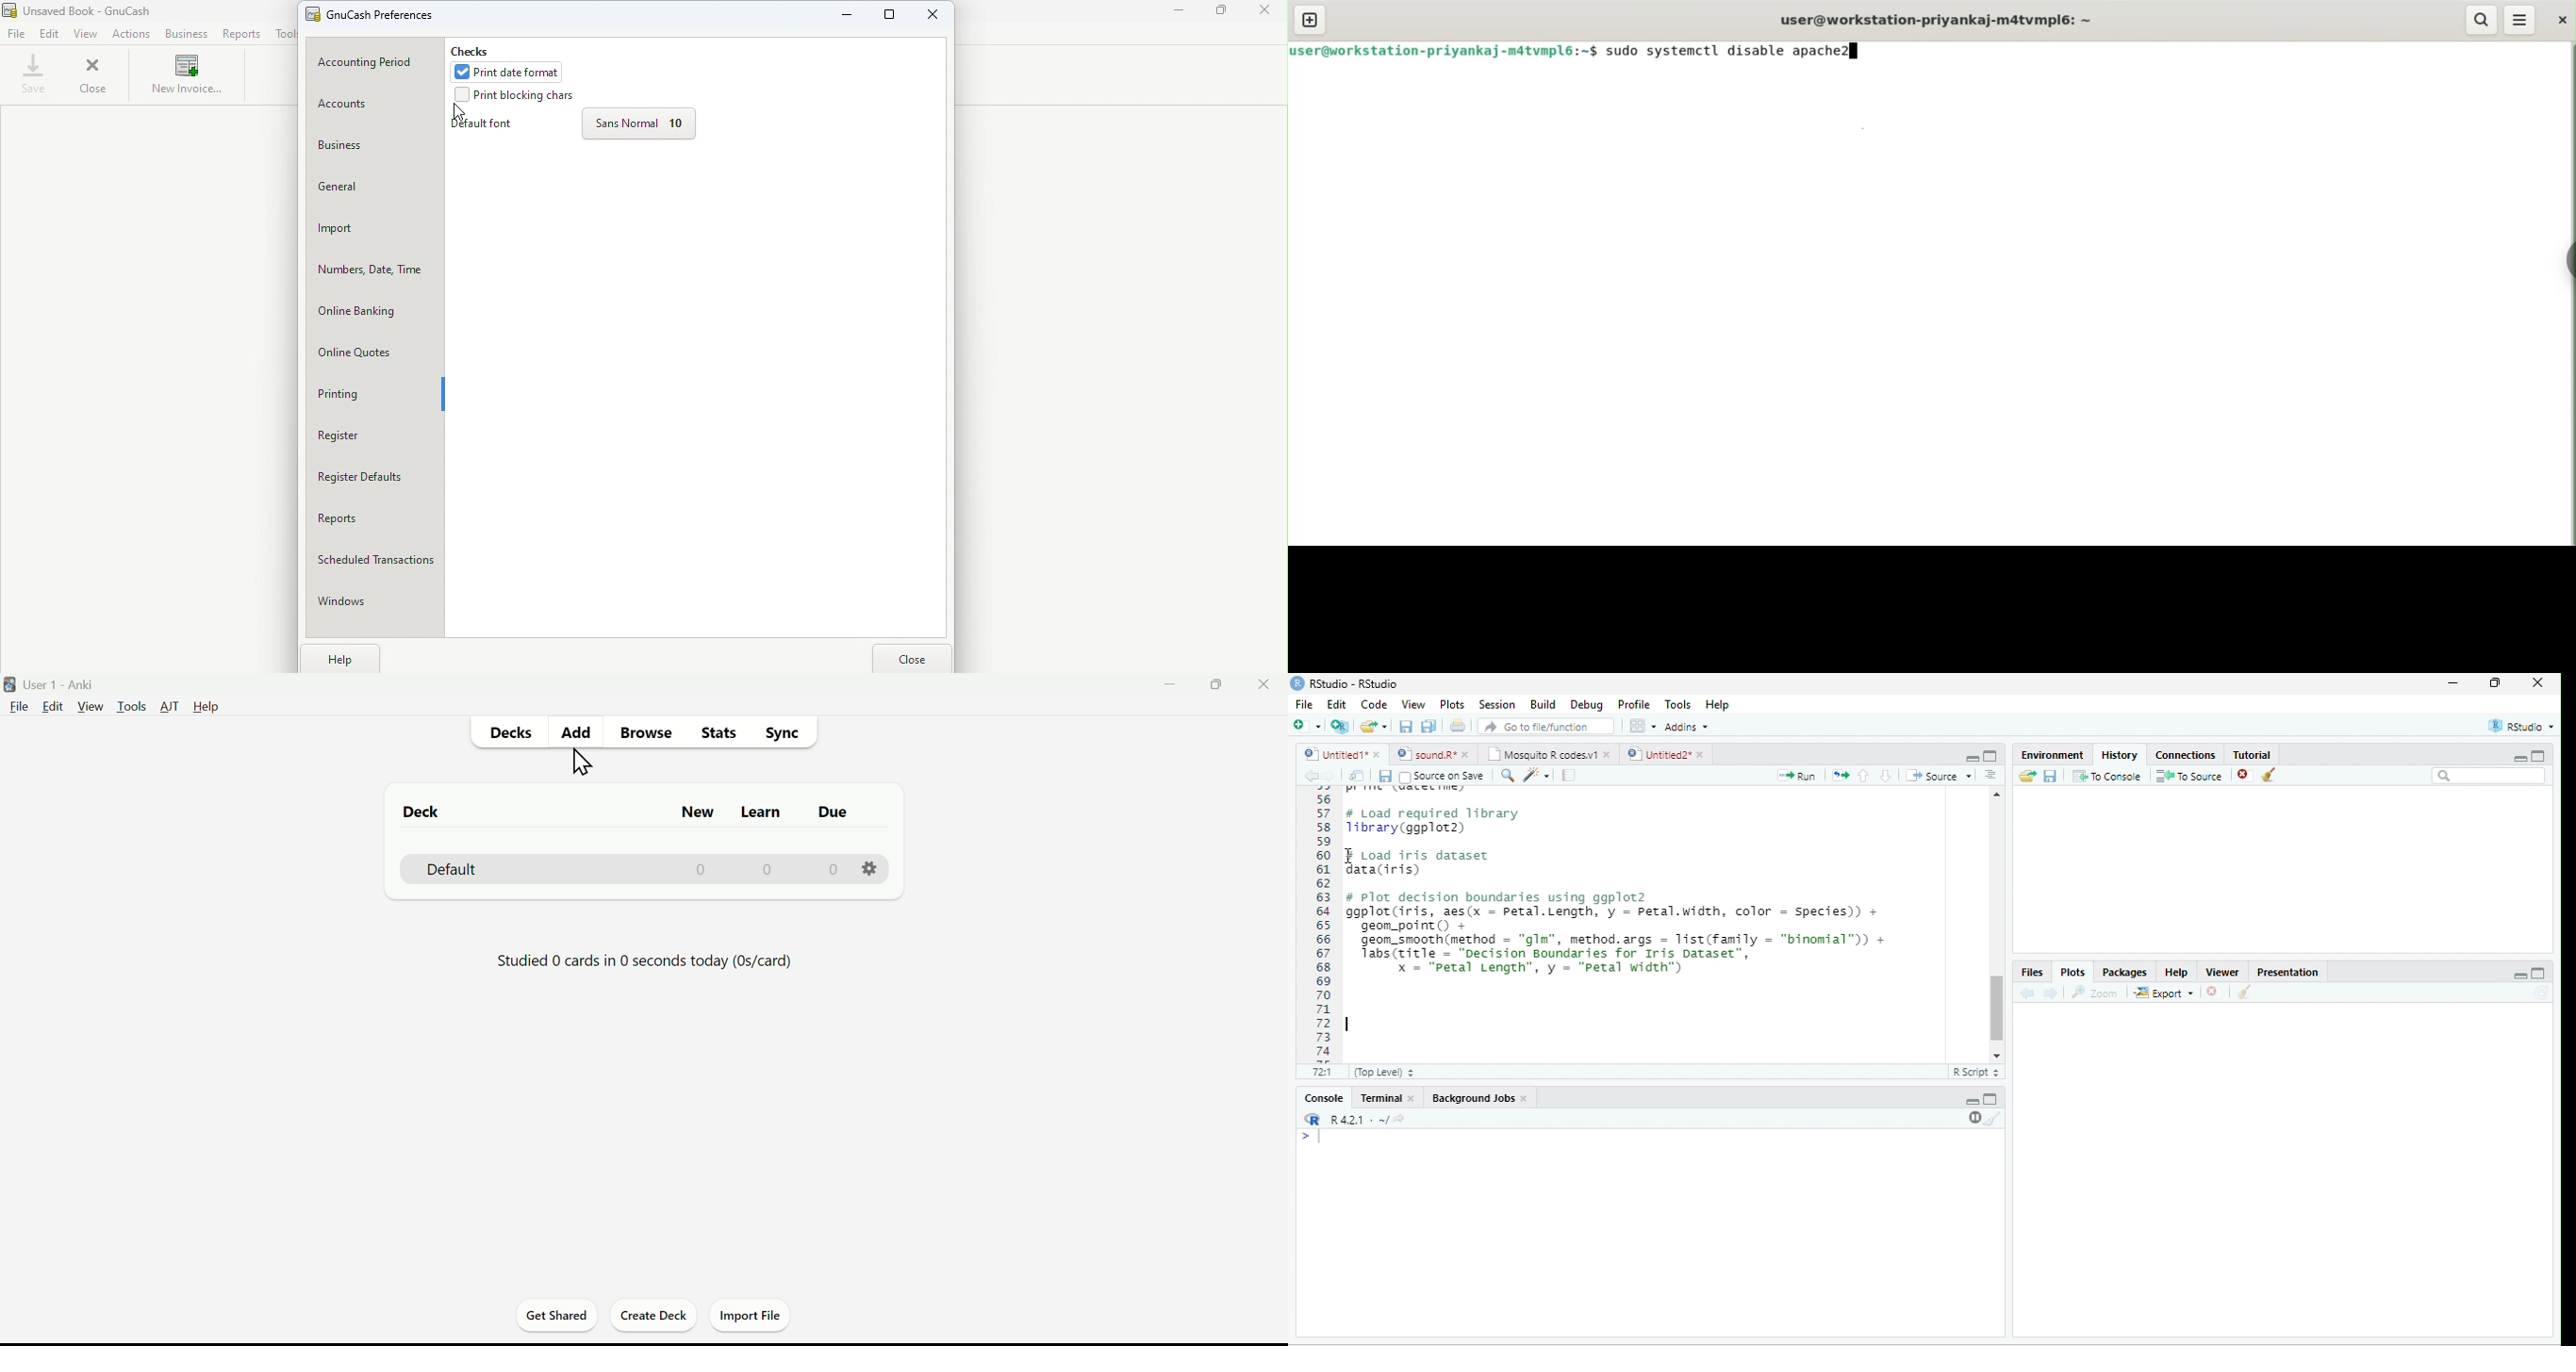  What do you see at coordinates (2120, 755) in the screenshot?
I see `History` at bounding box center [2120, 755].